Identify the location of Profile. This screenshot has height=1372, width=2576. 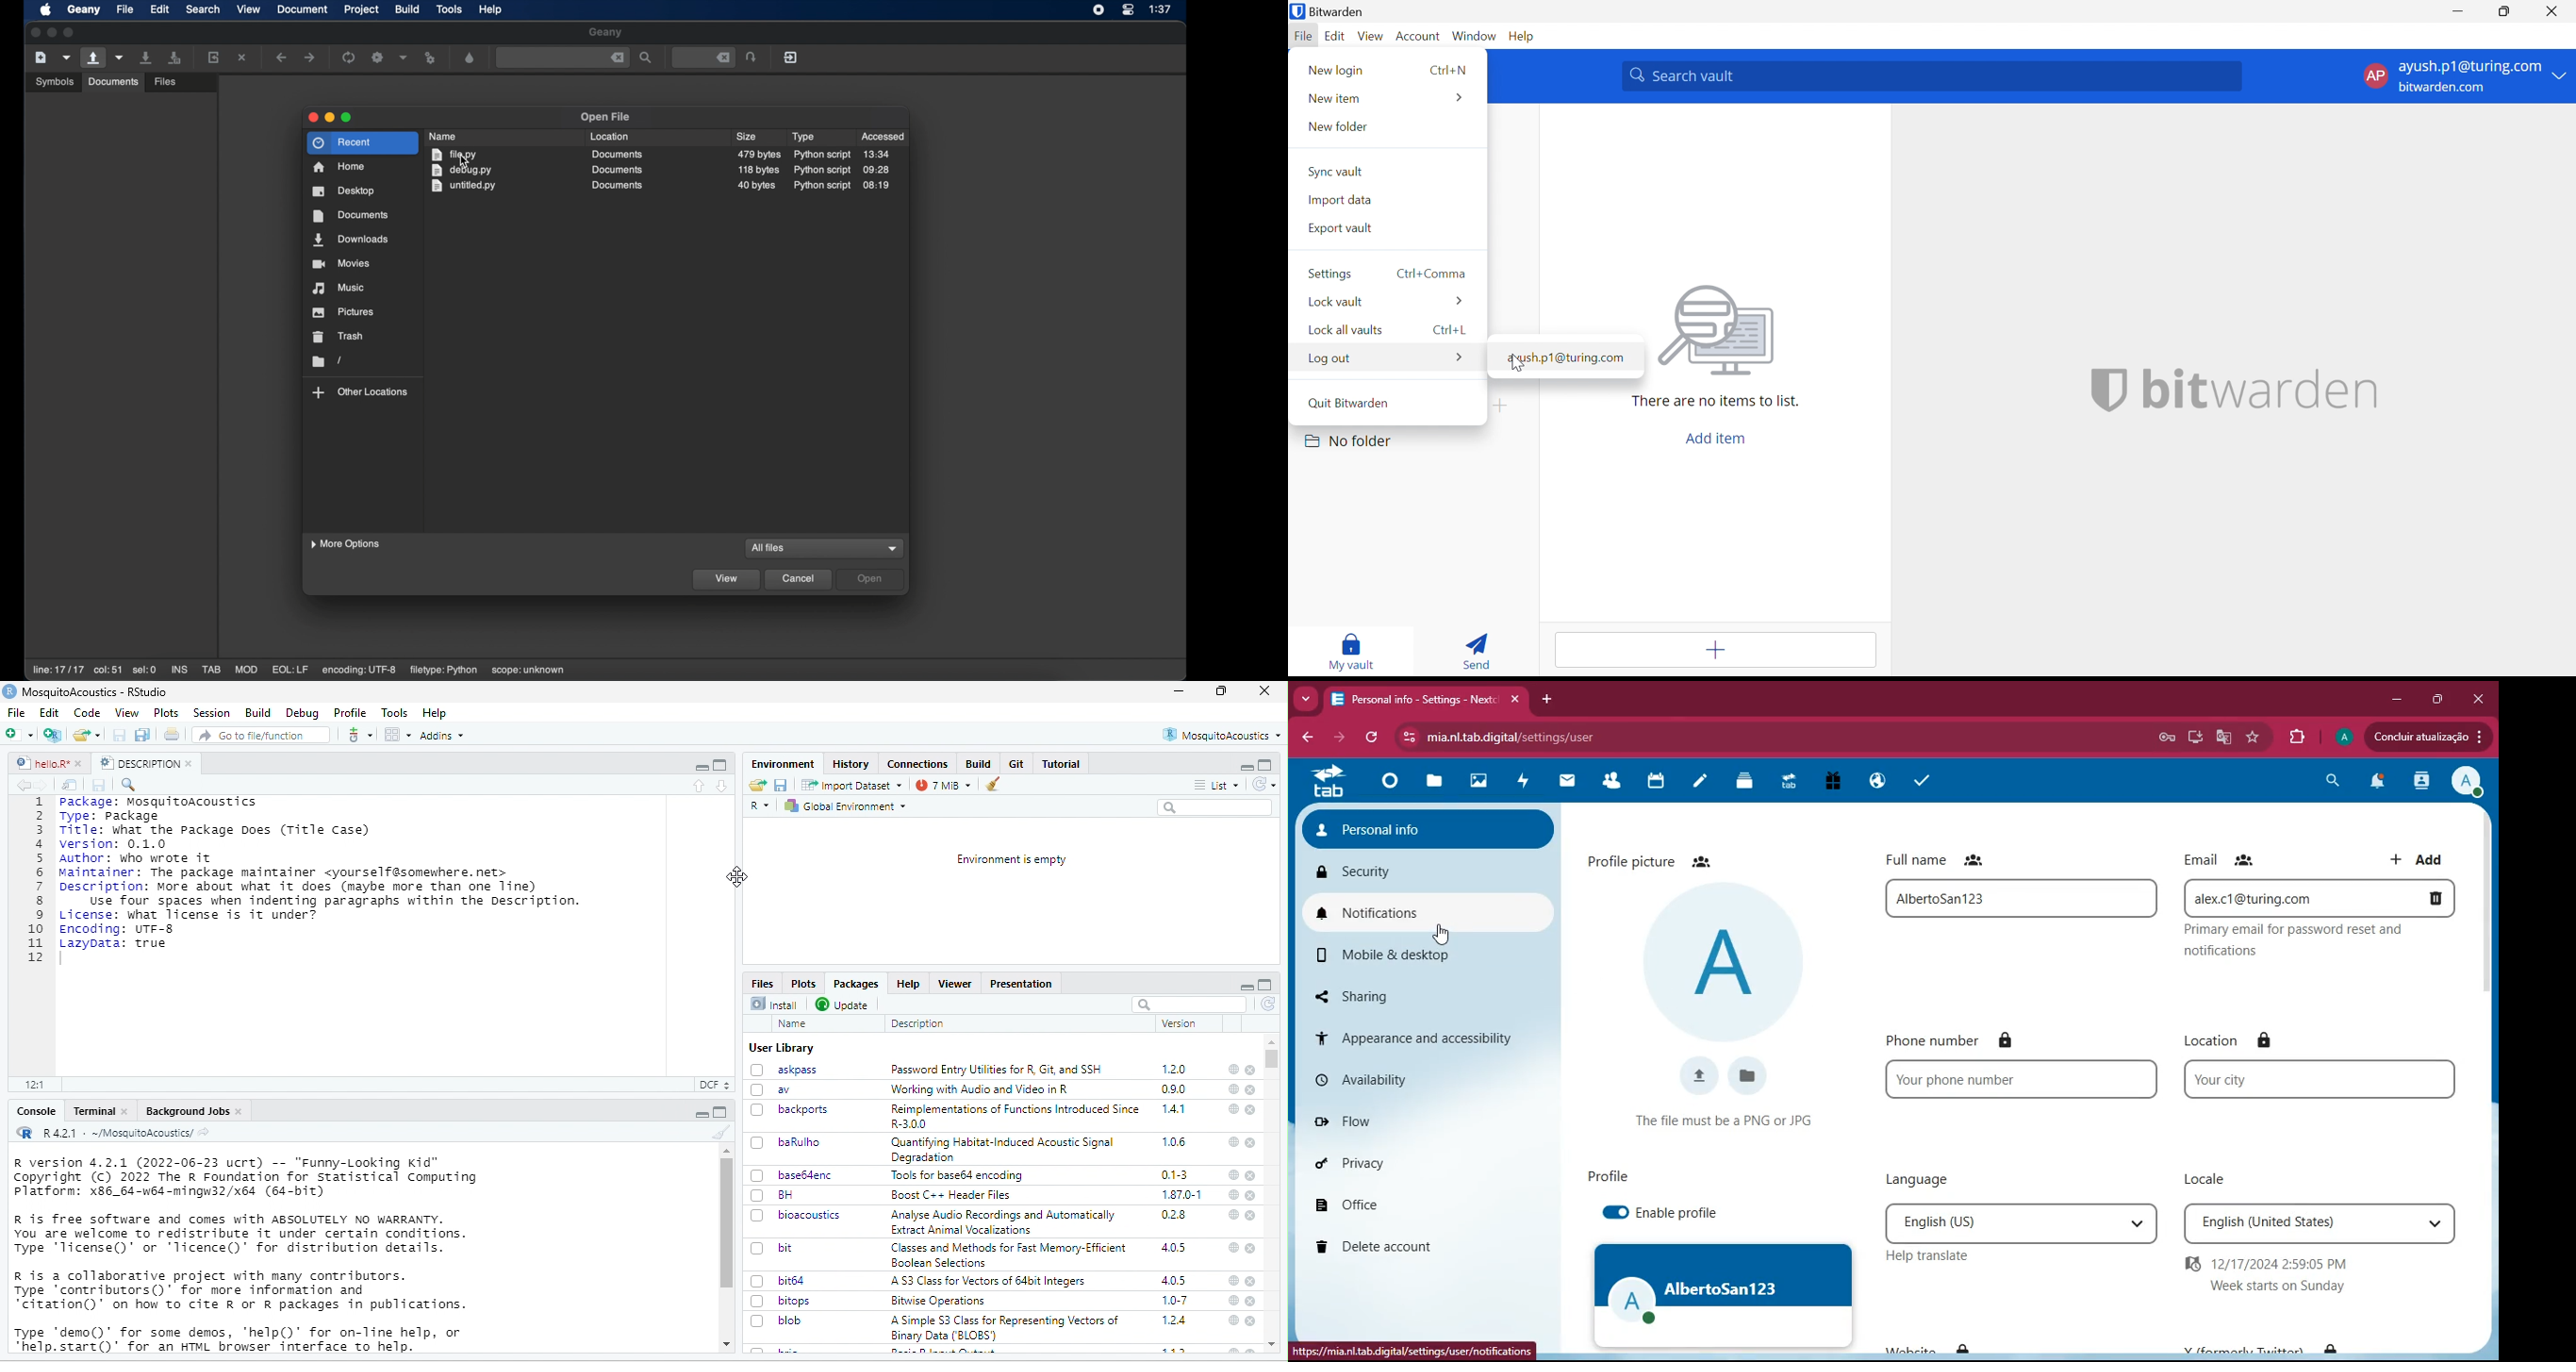
(351, 712).